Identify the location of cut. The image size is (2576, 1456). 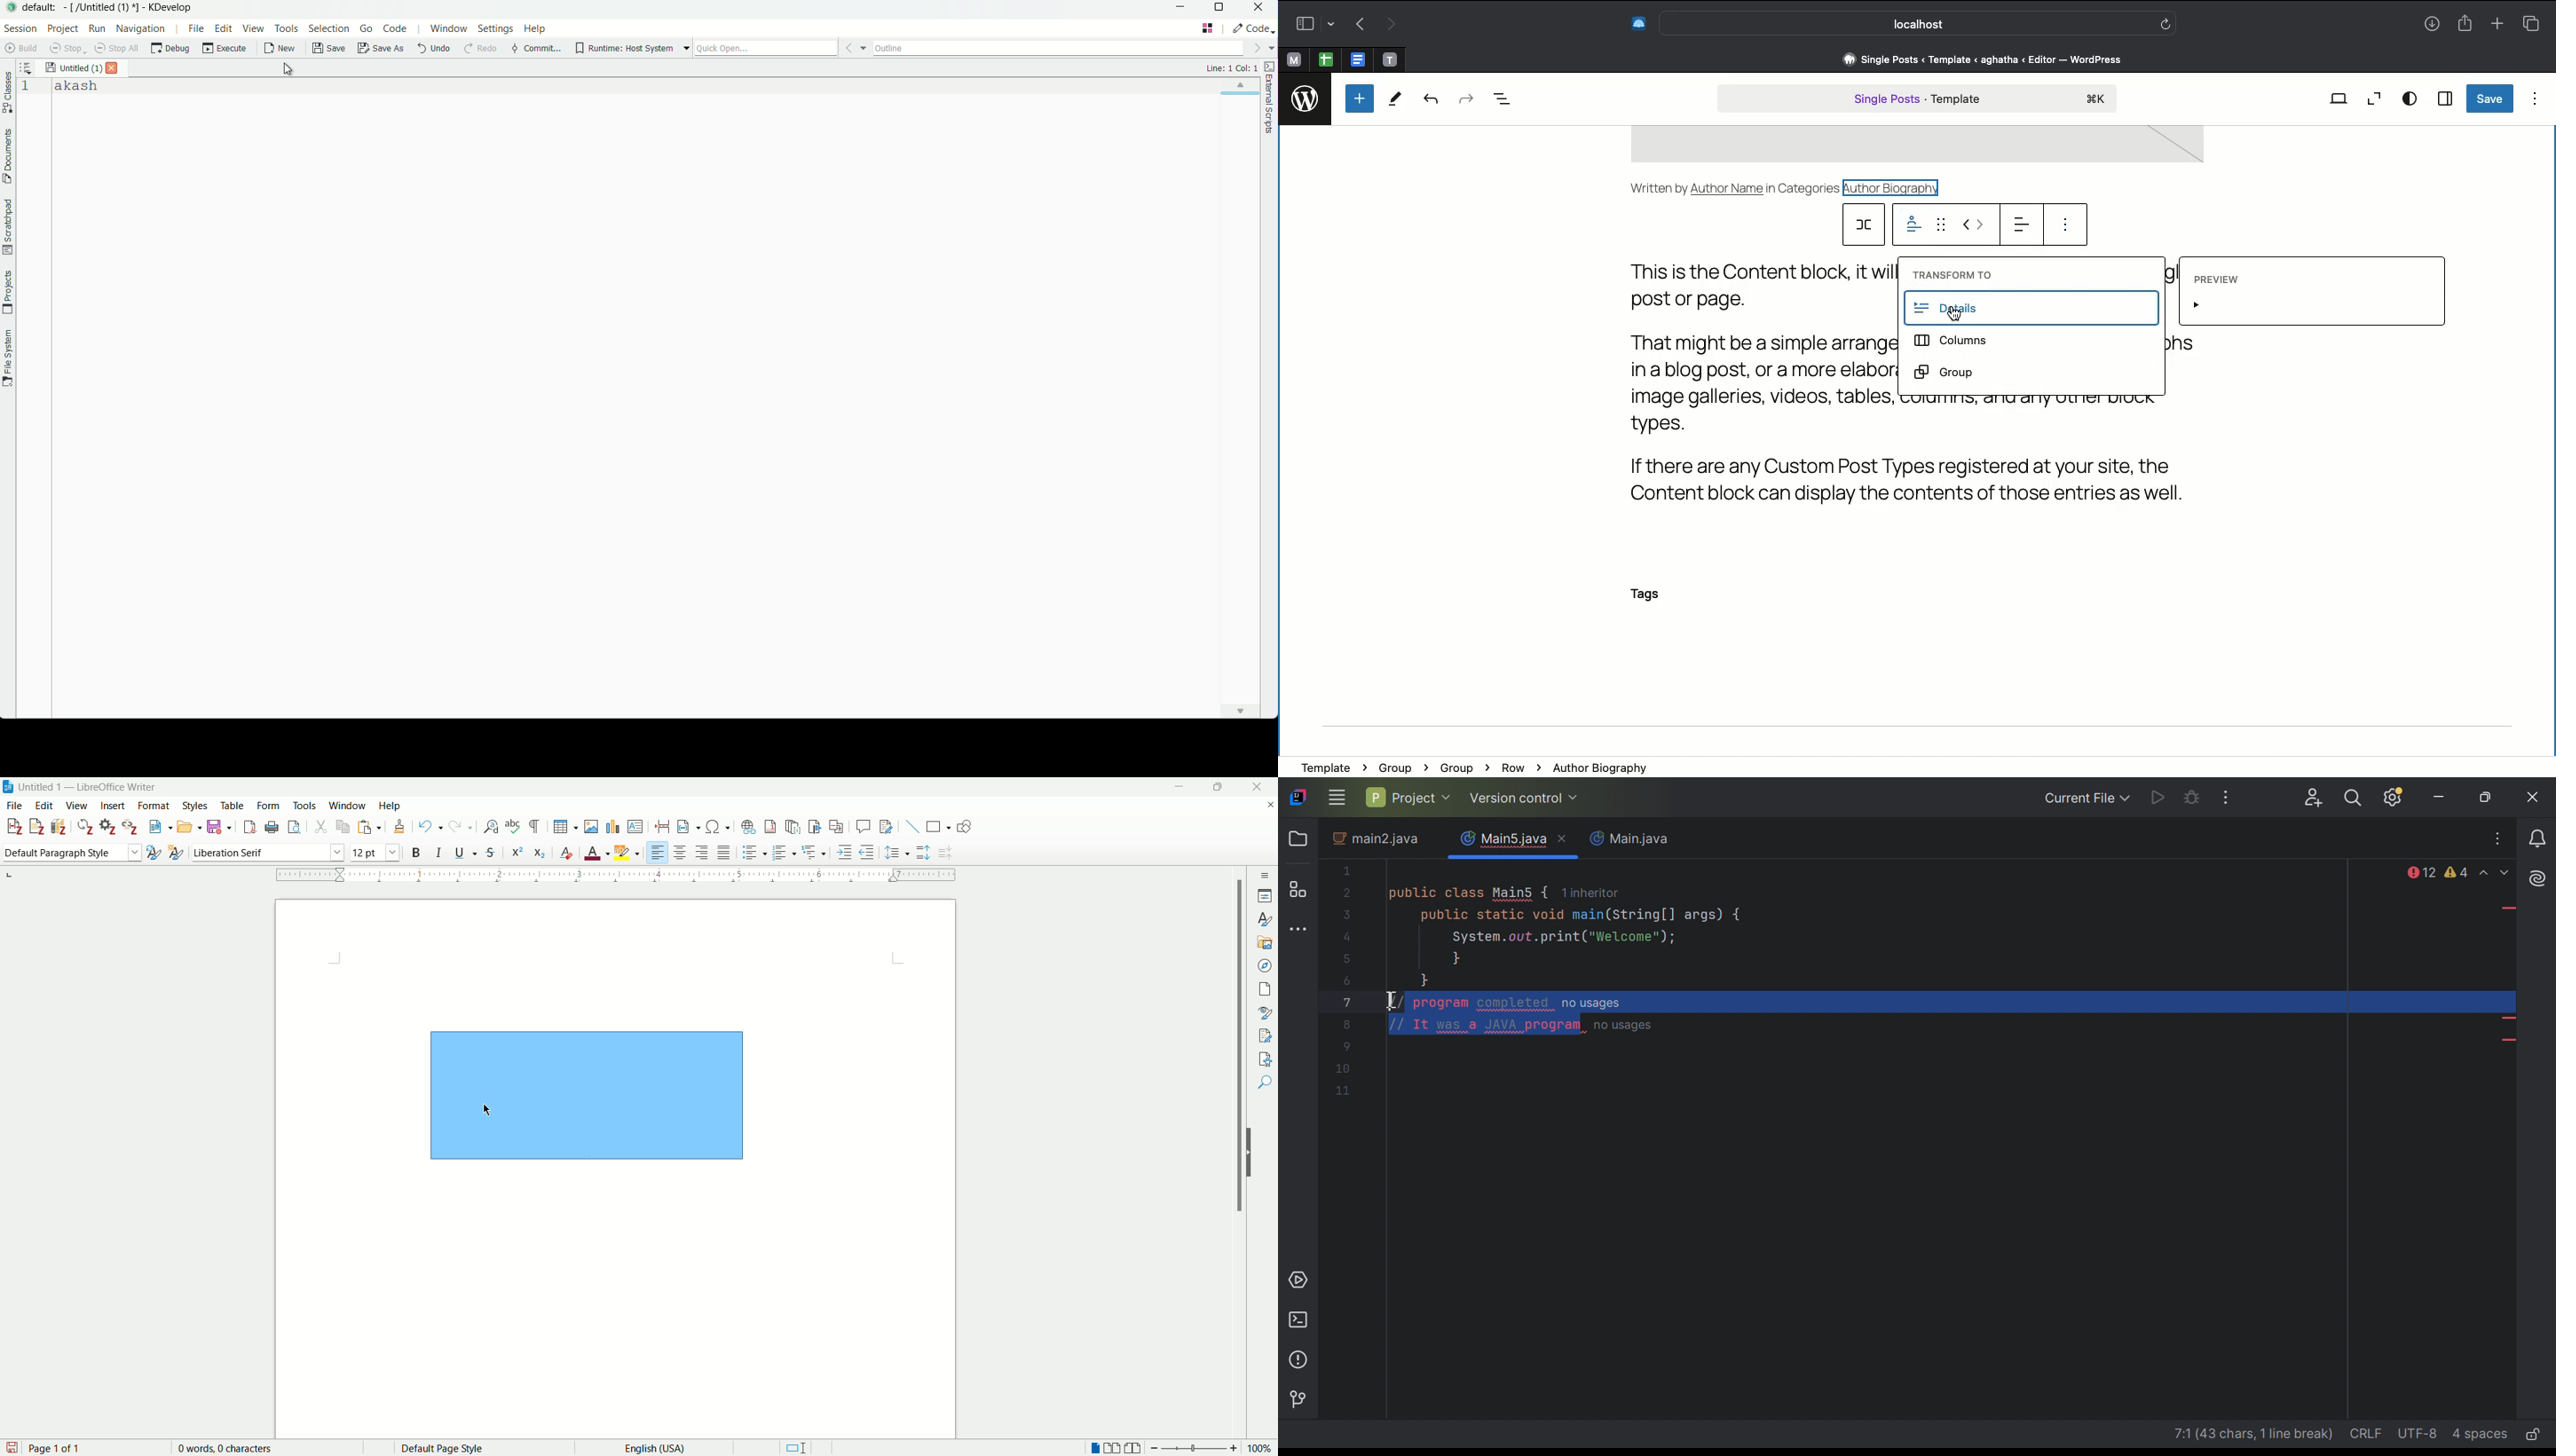
(321, 827).